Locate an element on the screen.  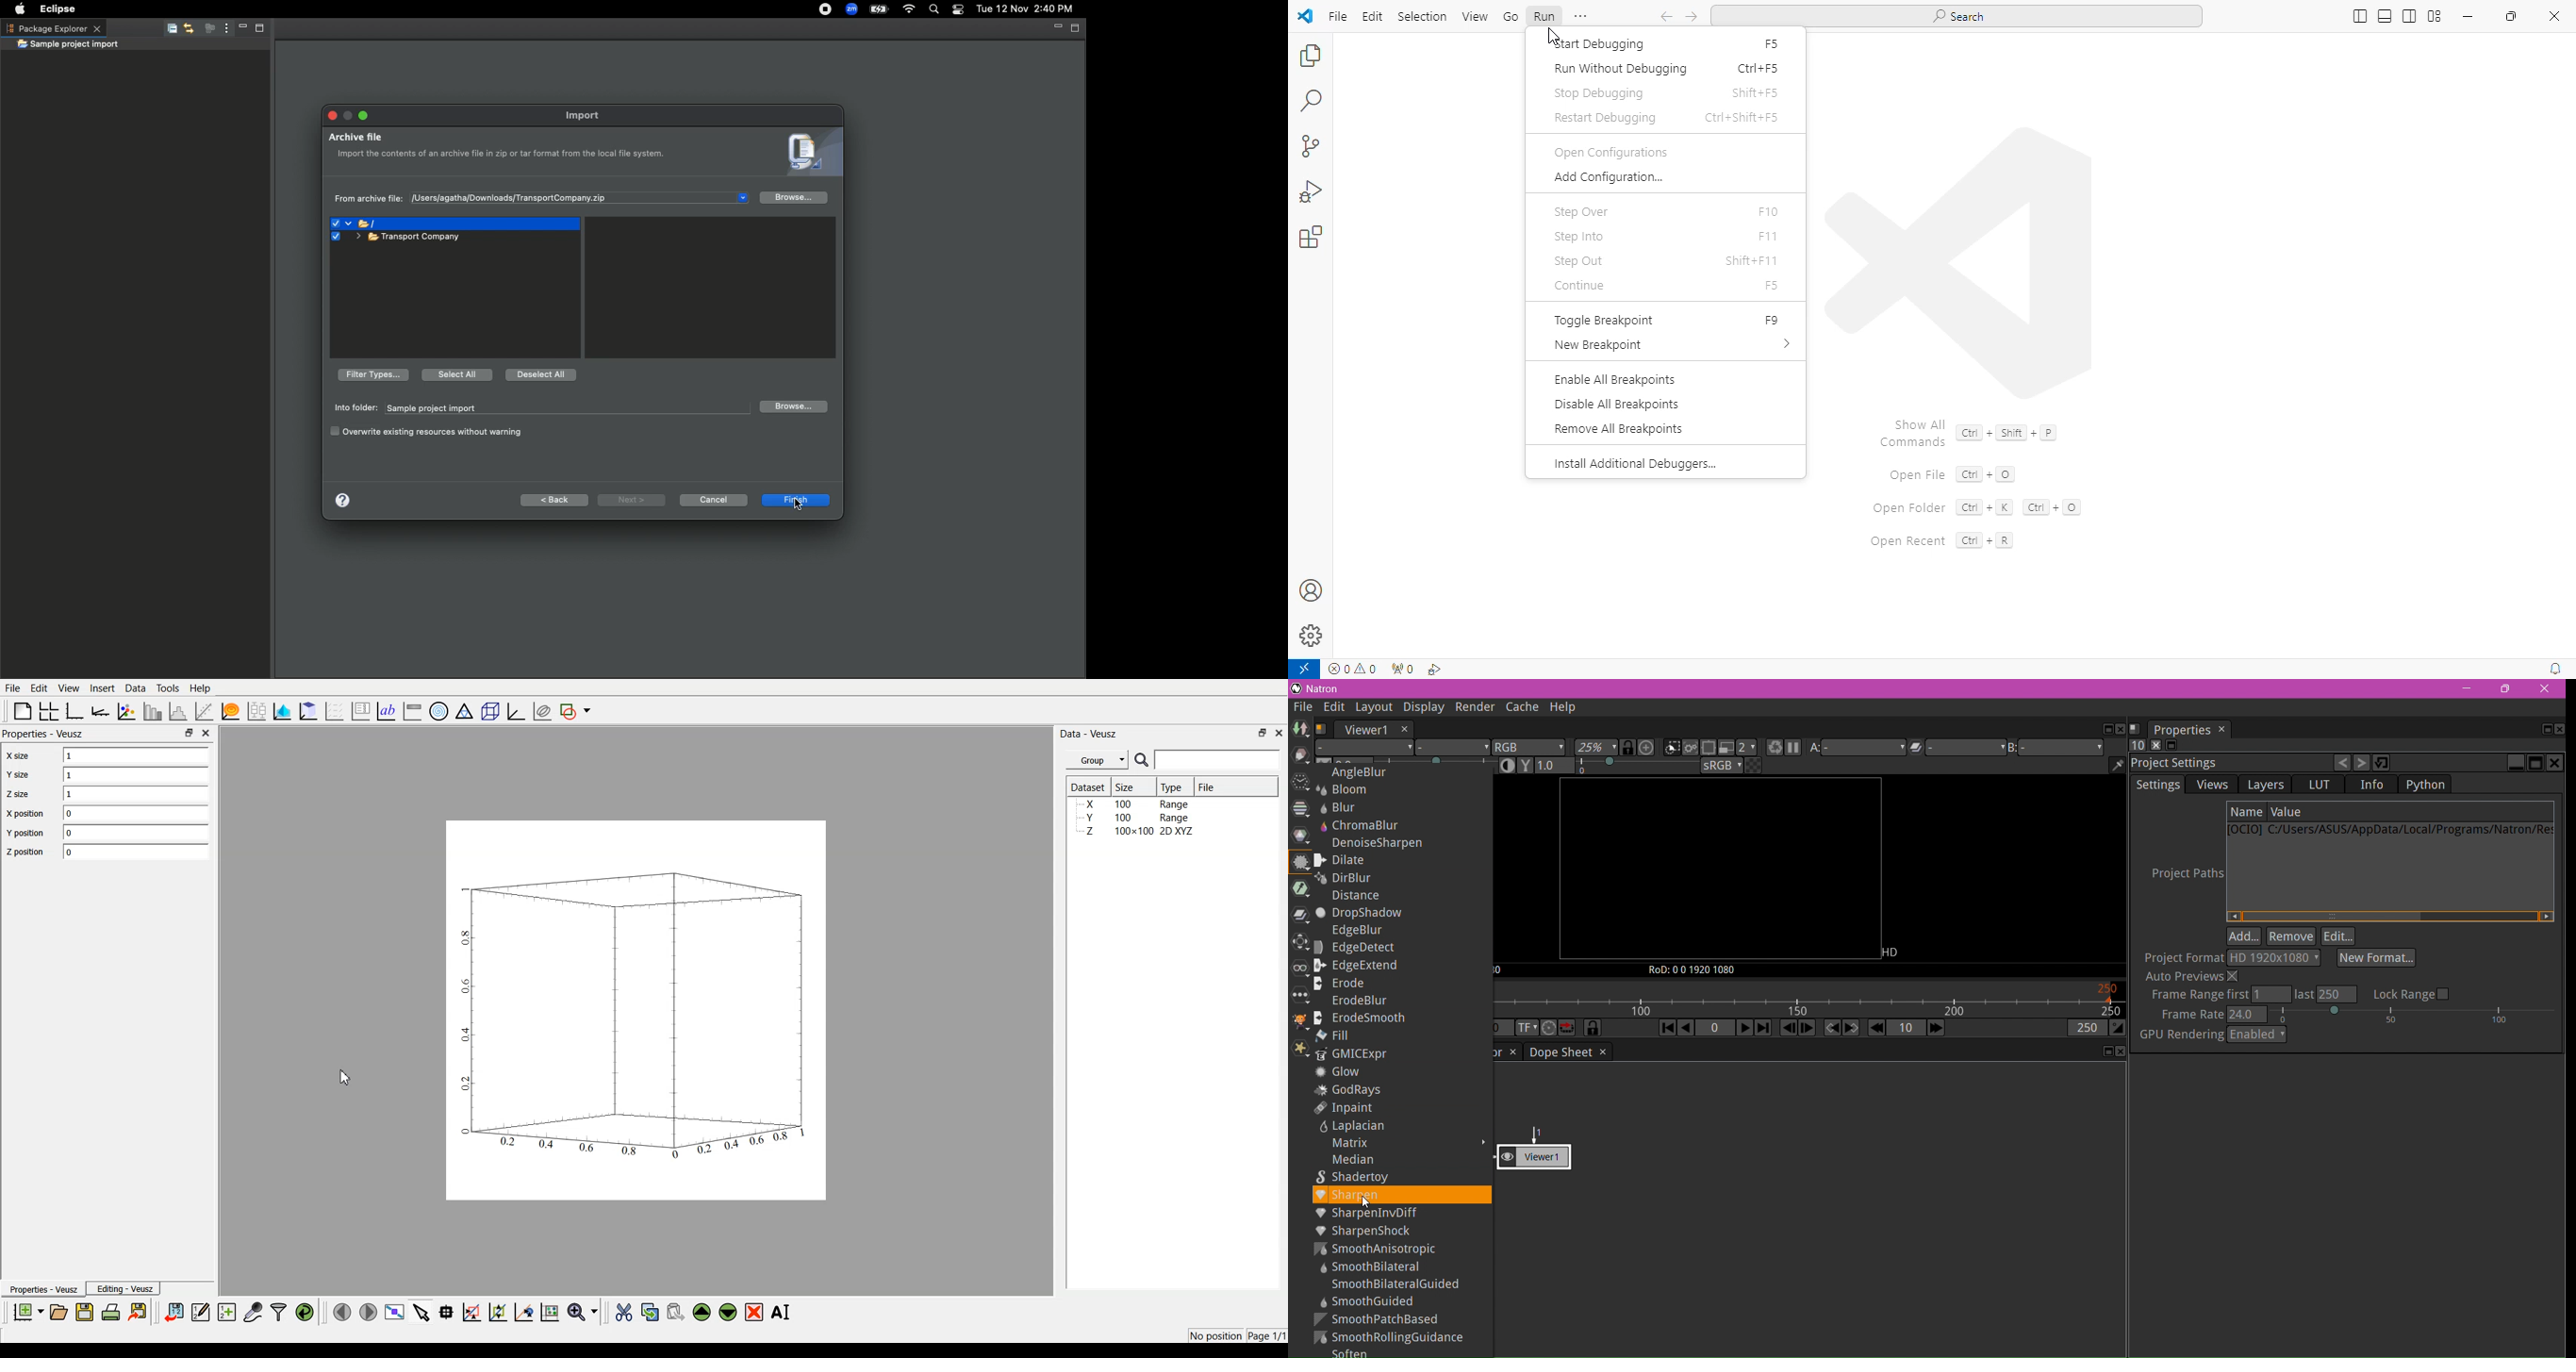
Click to reset graph axes is located at coordinates (549, 1311).